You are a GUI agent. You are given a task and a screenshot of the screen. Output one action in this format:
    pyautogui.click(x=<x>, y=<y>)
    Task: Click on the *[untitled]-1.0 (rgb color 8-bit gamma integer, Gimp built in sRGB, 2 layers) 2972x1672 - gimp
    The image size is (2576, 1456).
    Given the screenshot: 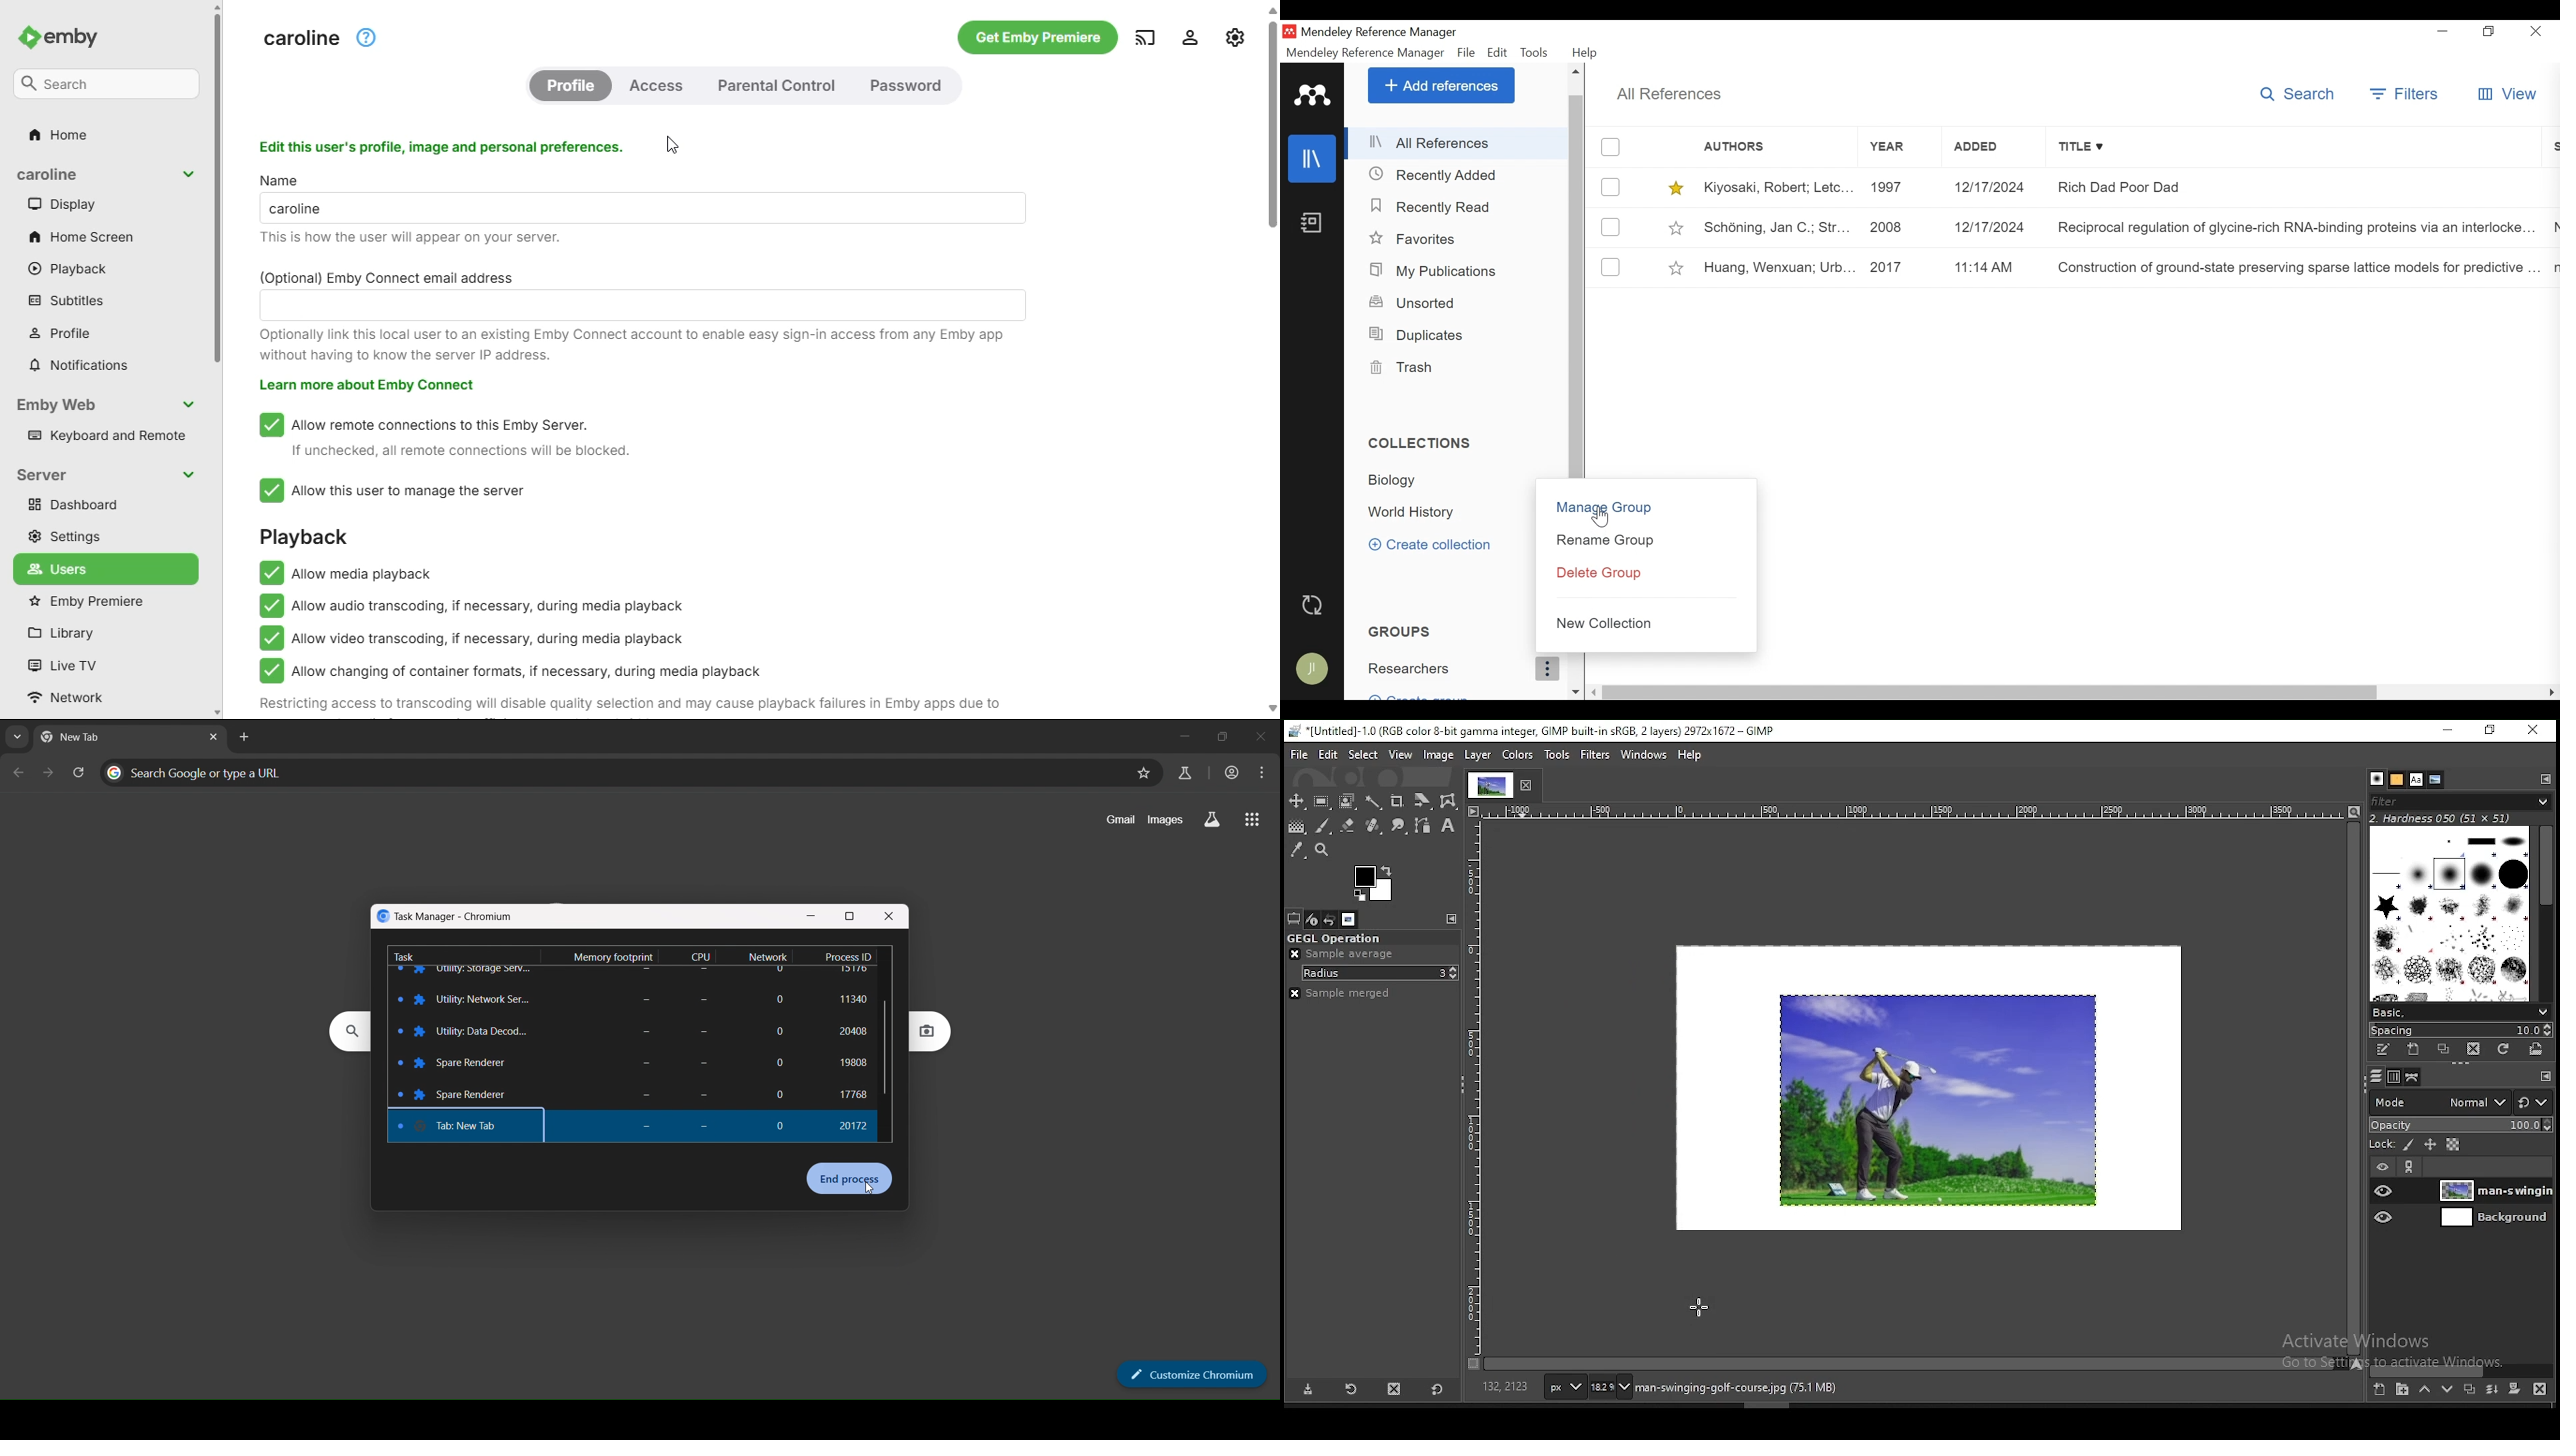 What is the action you would take?
    pyautogui.click(x=1532, y=732)
    